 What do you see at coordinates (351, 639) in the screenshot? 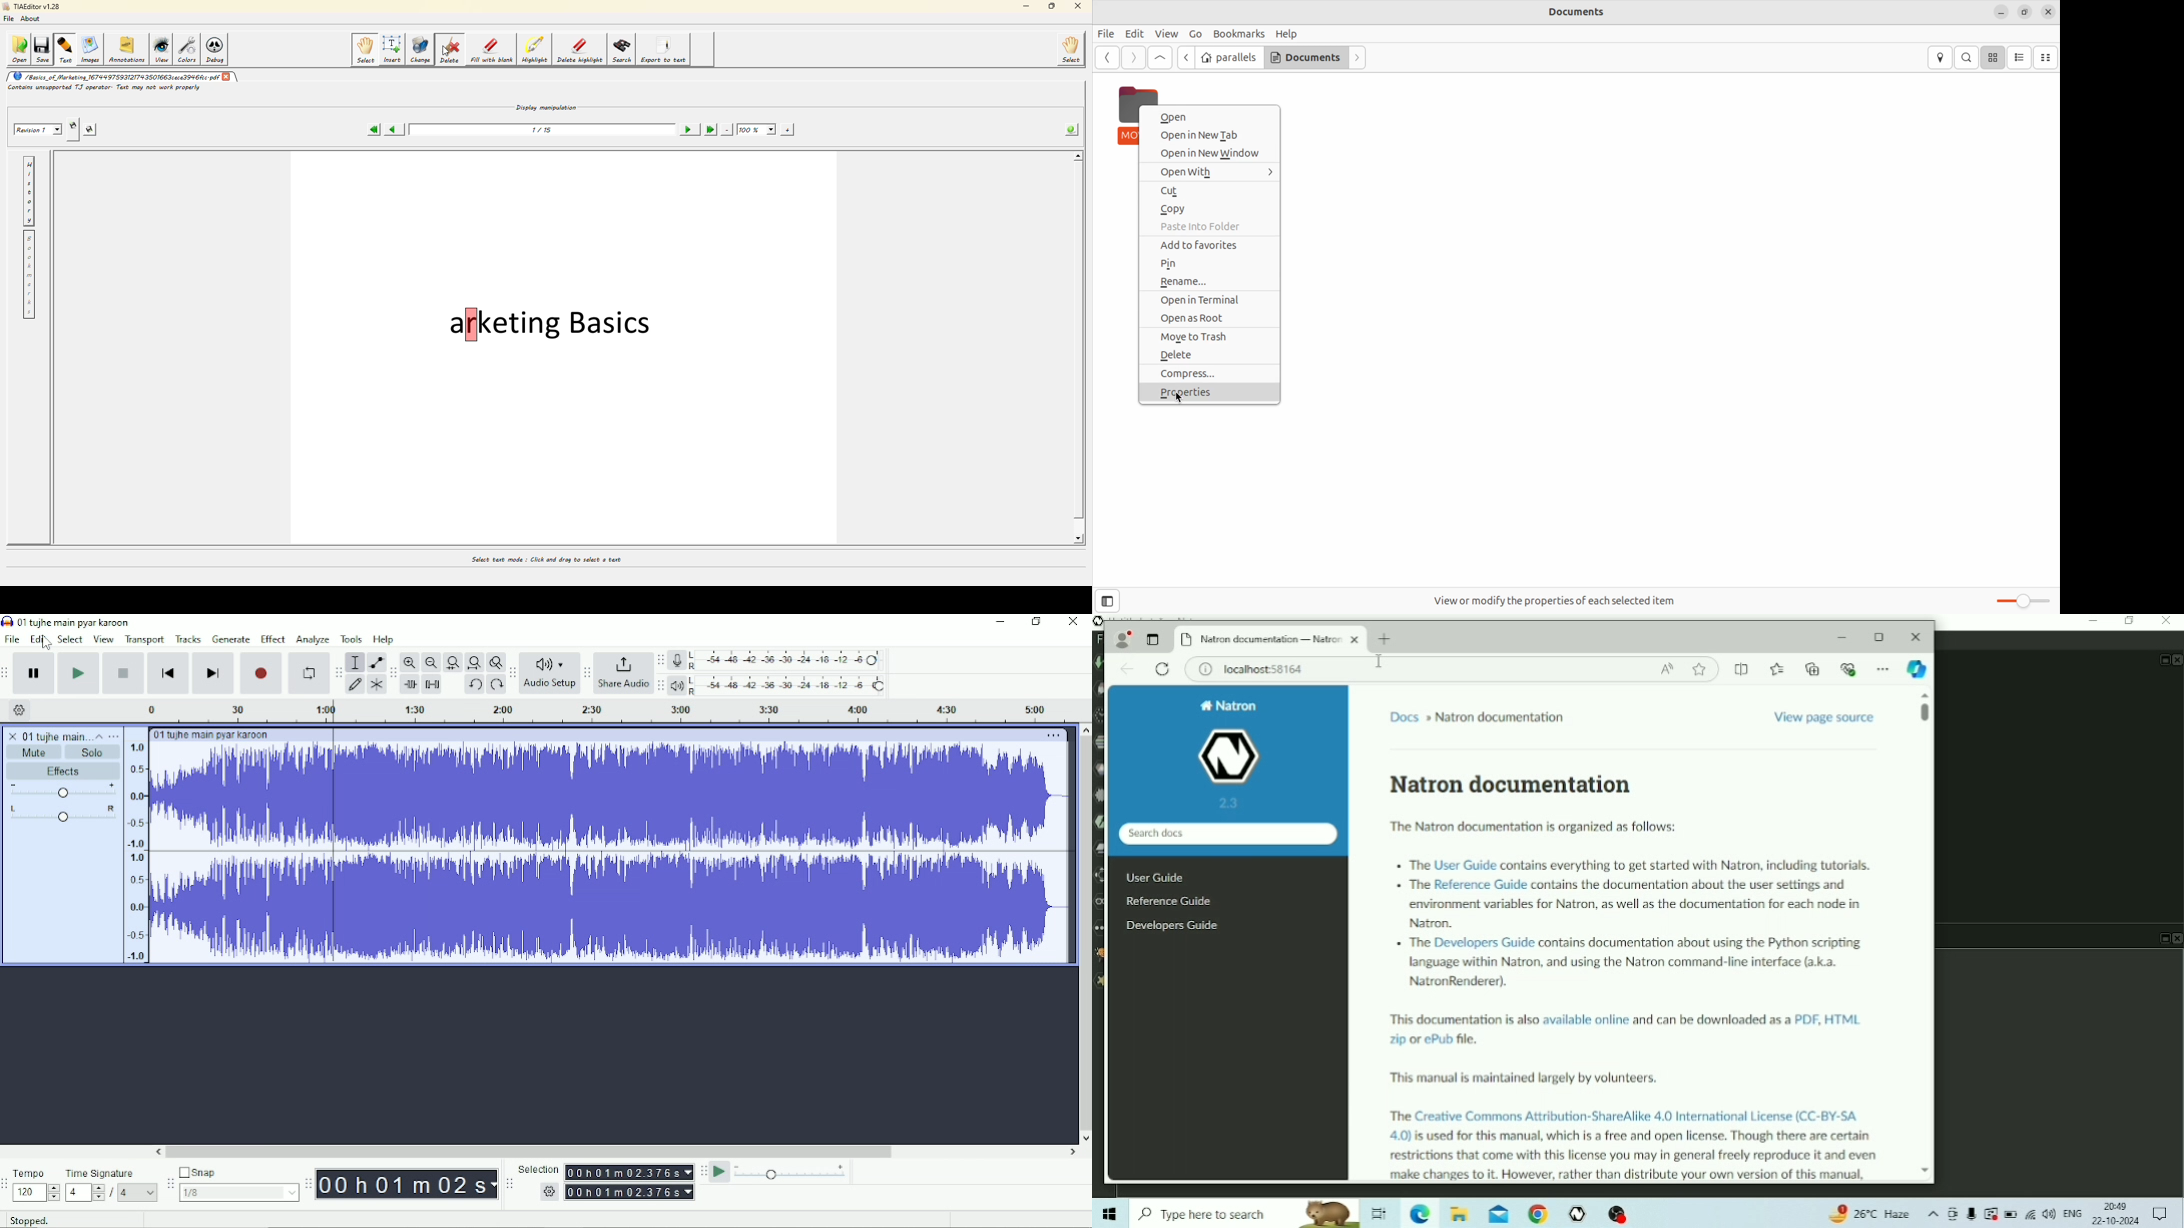
I see `Tools` at bounding box center [351, 639].